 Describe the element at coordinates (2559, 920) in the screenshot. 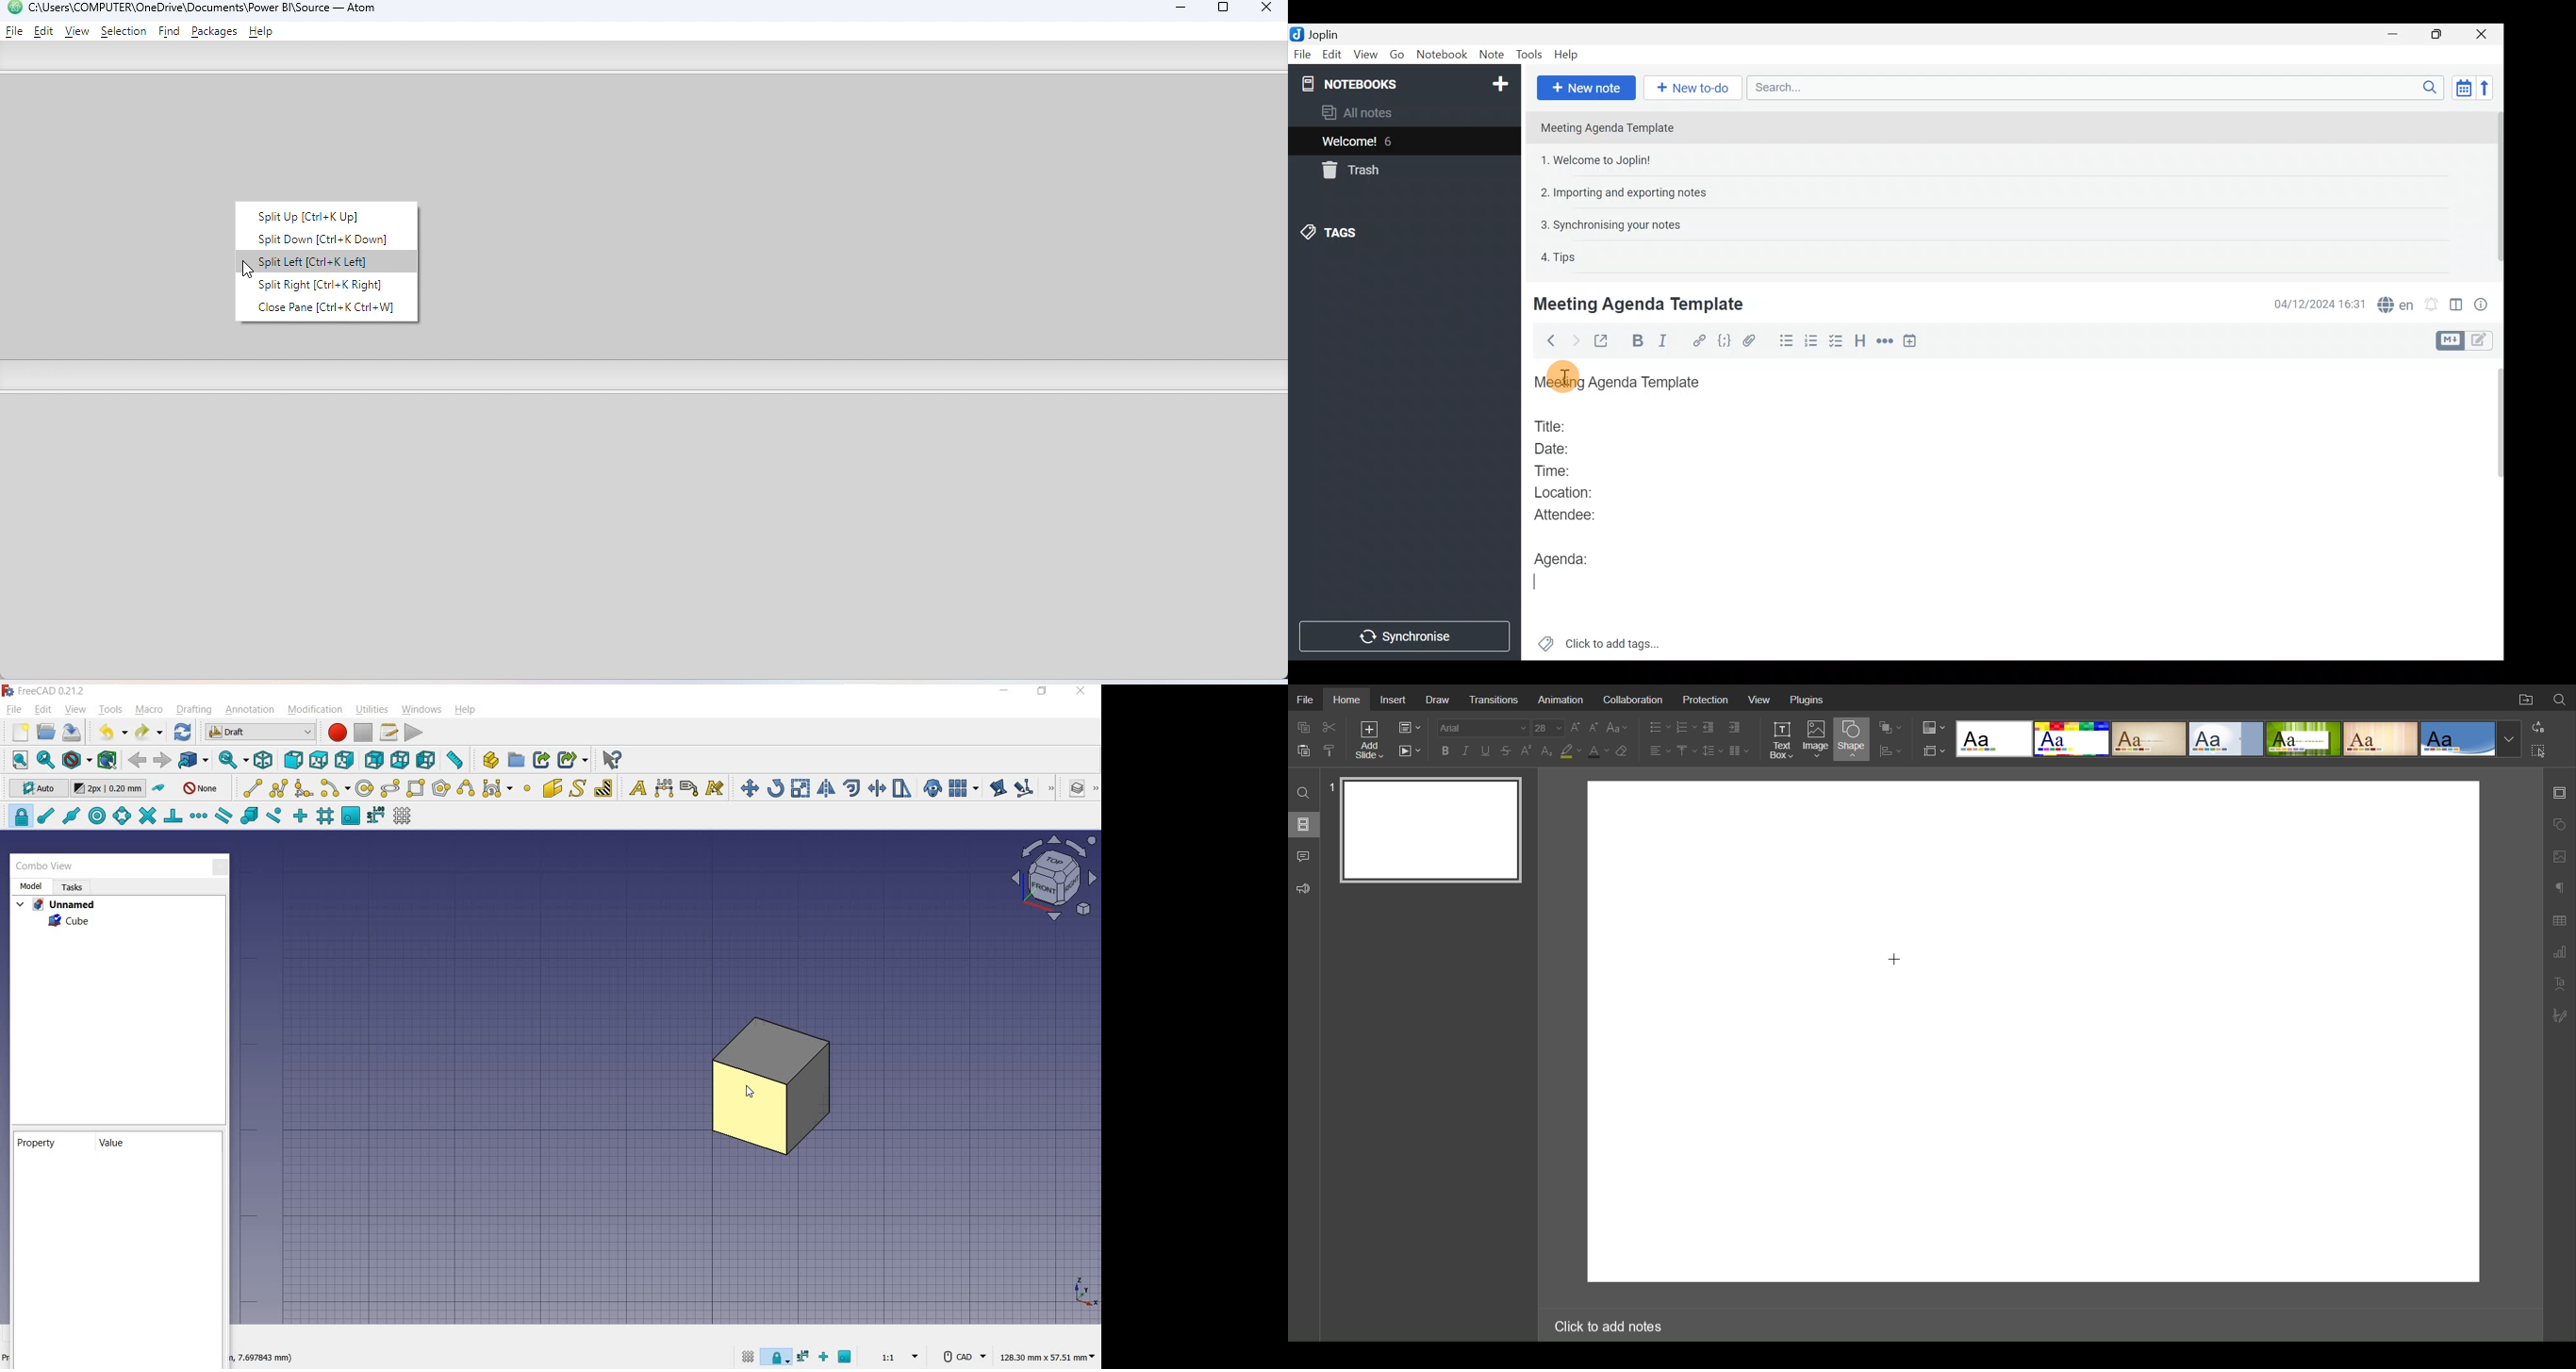

I see `Table Settings` at that location.